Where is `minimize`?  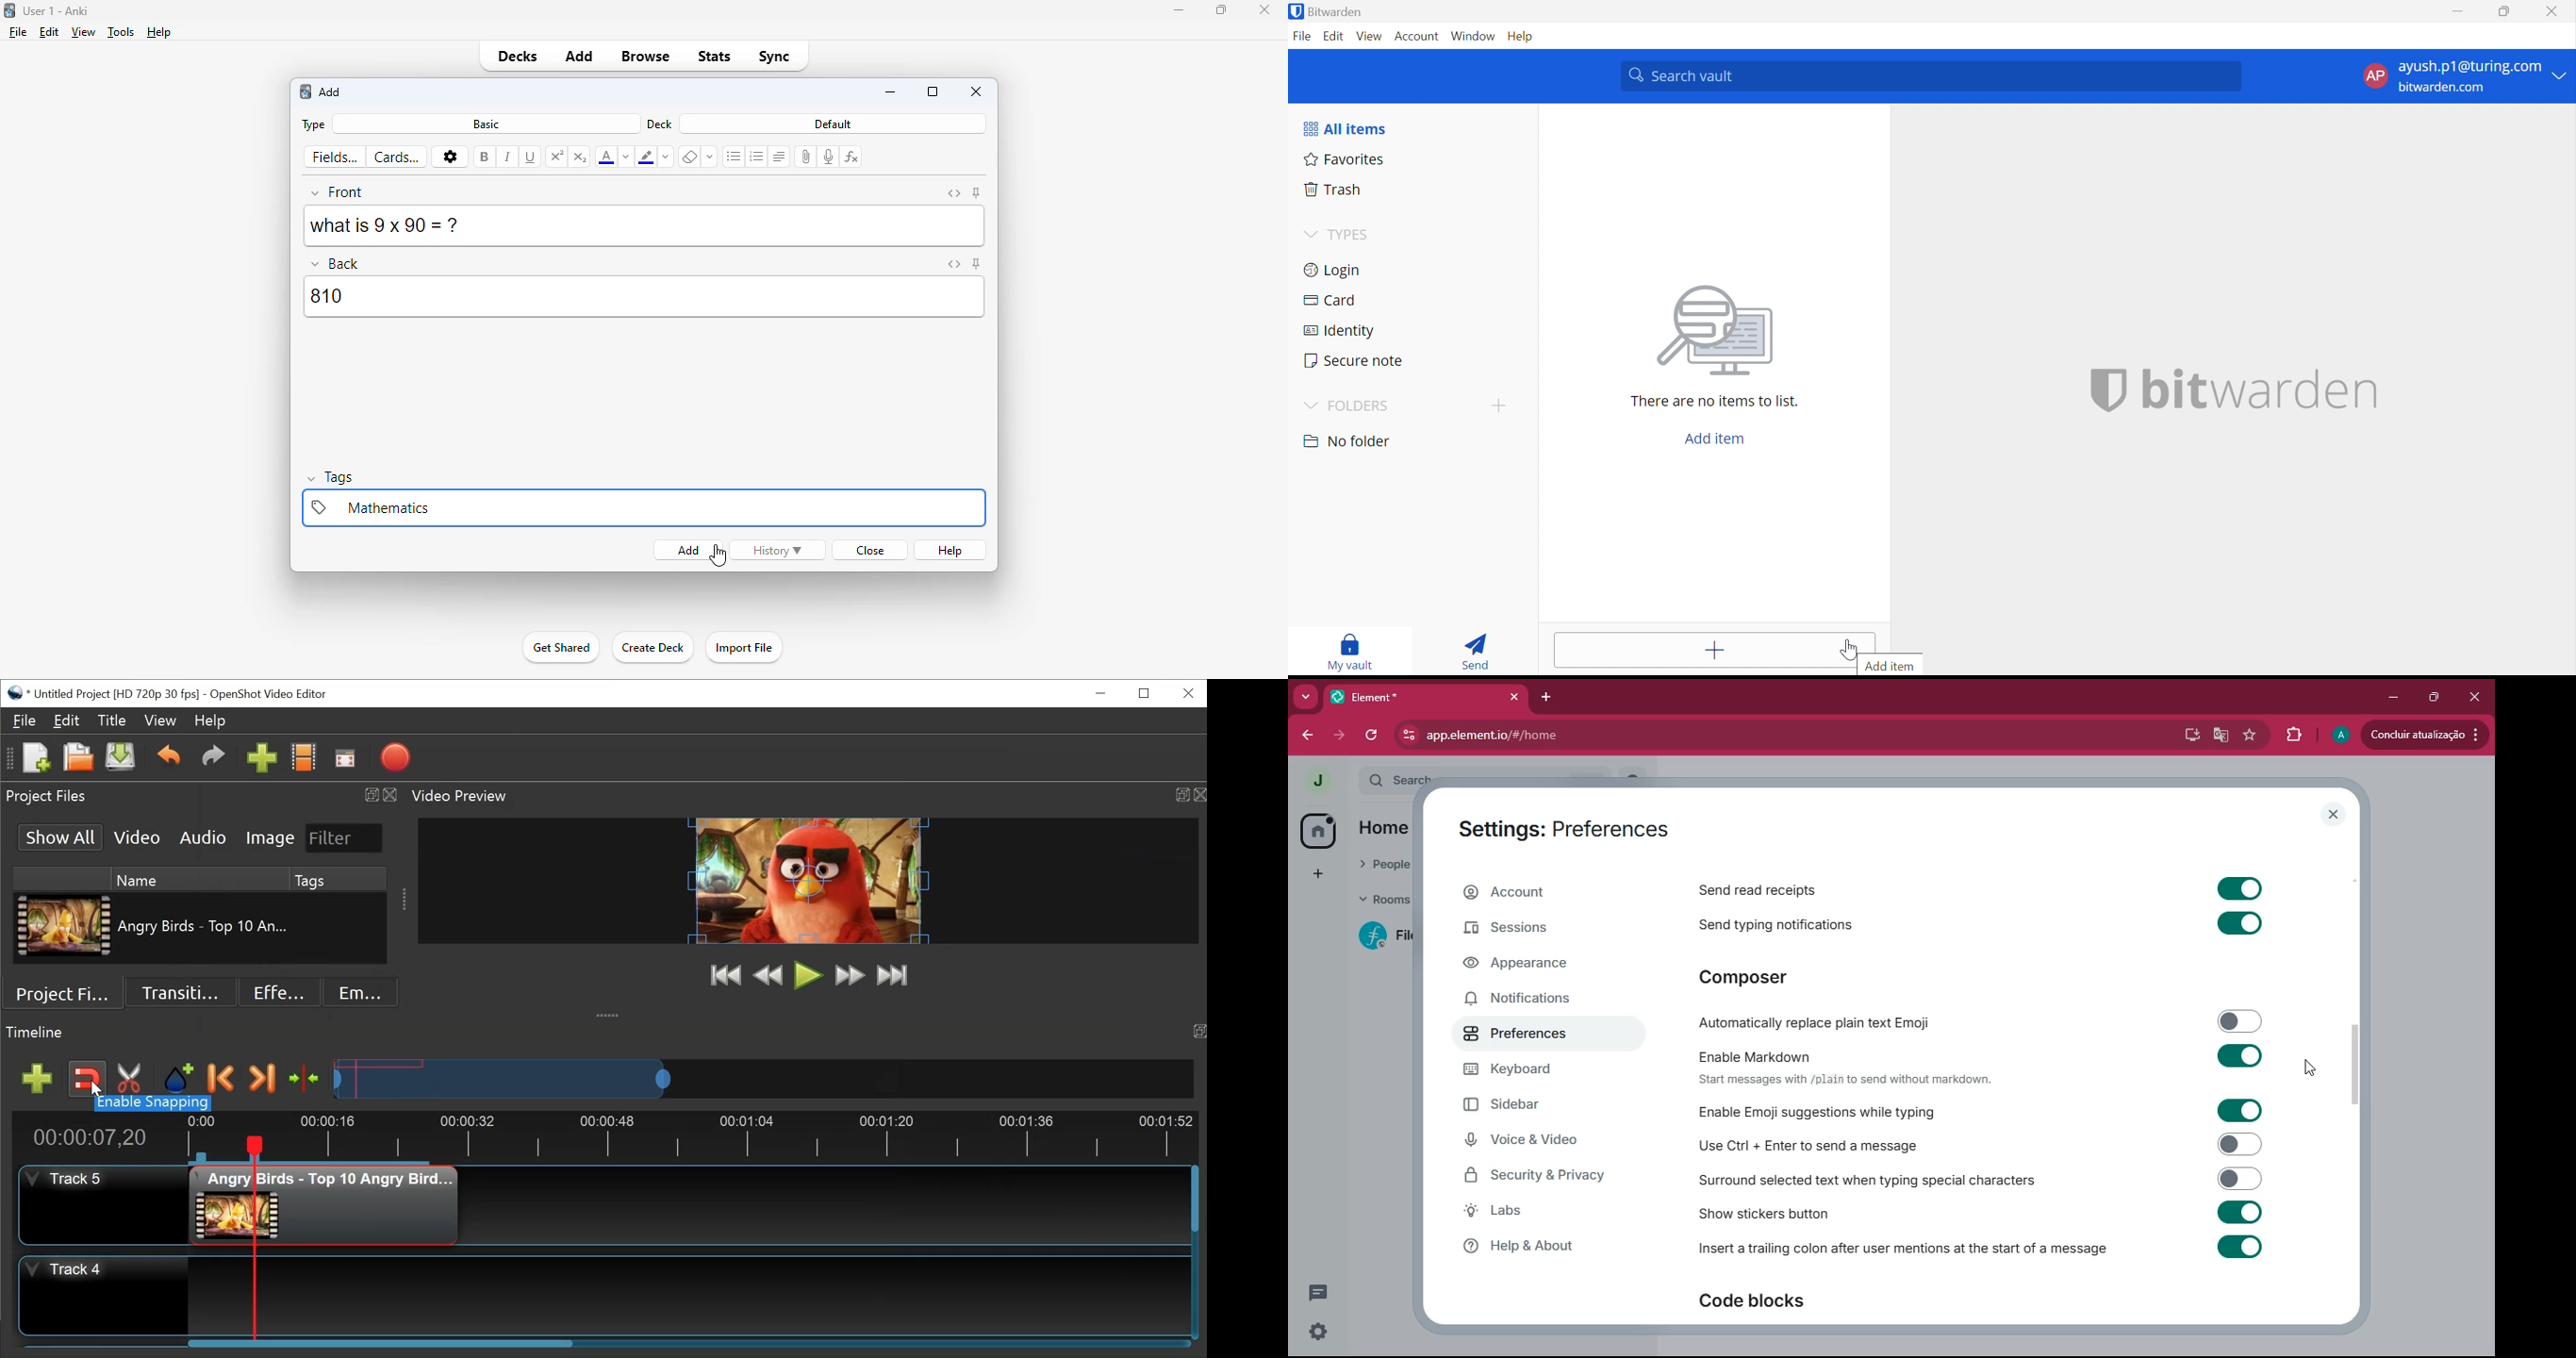 minimize is located at coordinates (1178, 10).